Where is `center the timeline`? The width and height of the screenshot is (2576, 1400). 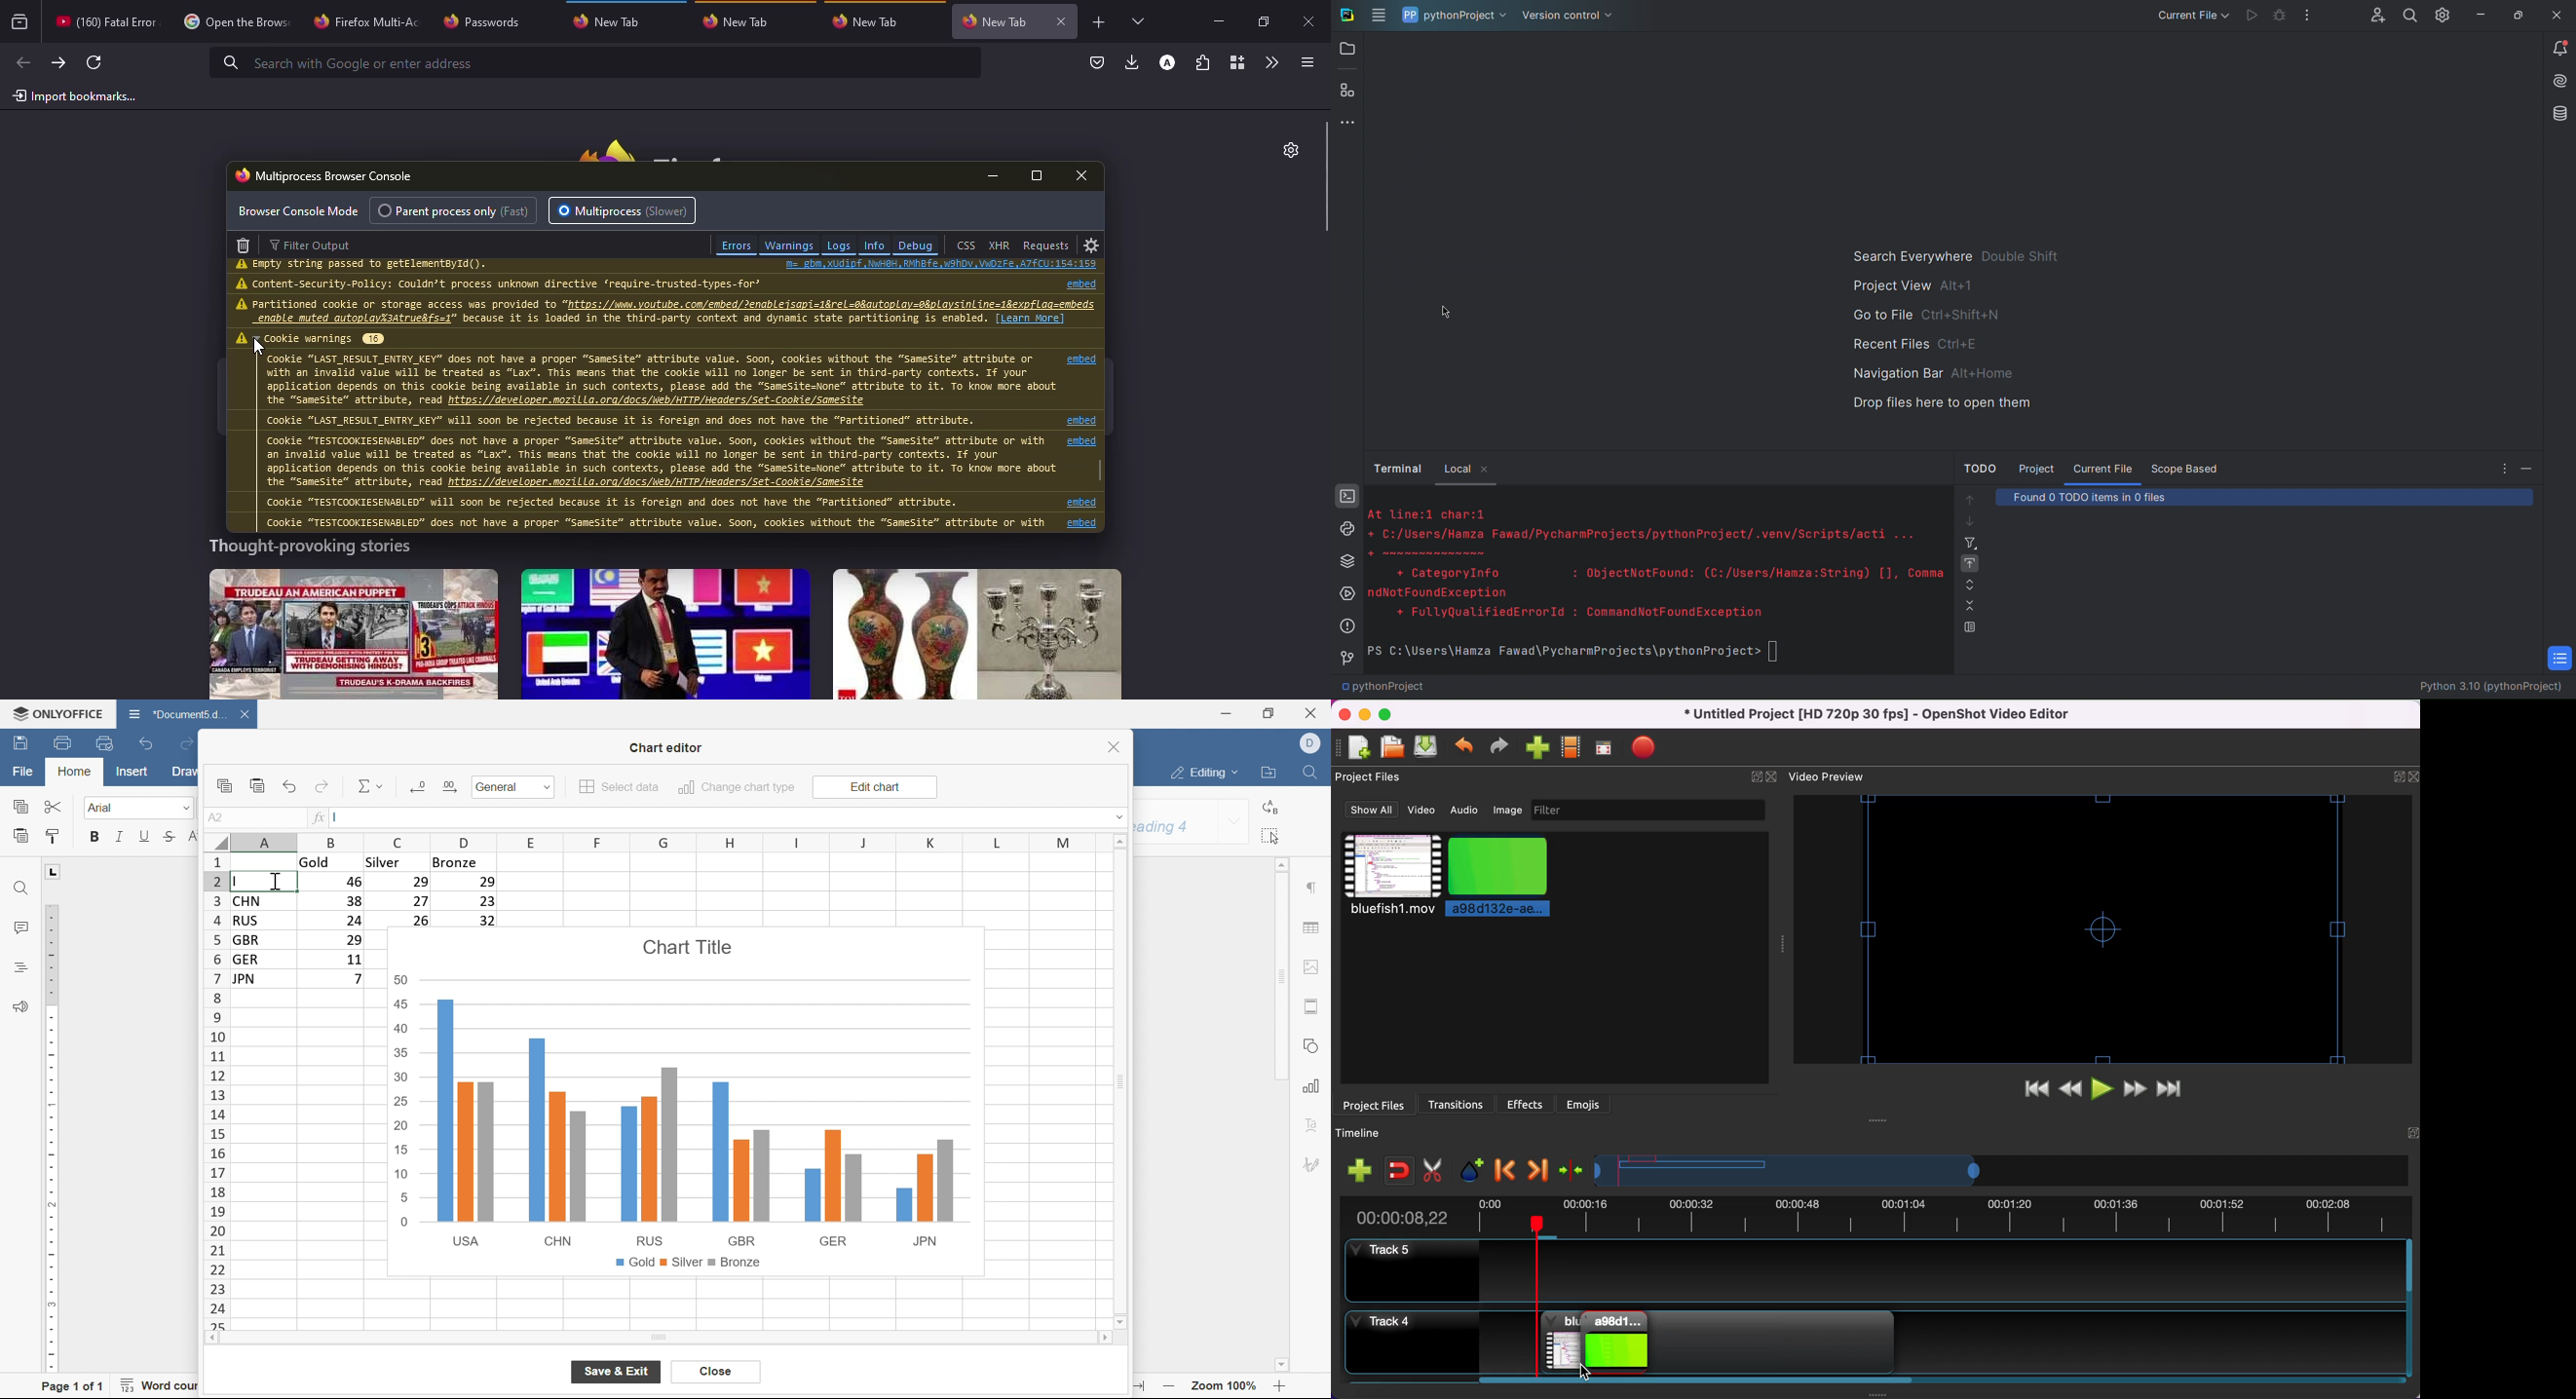
center the timeline is located at coordinates (1572, 1170).